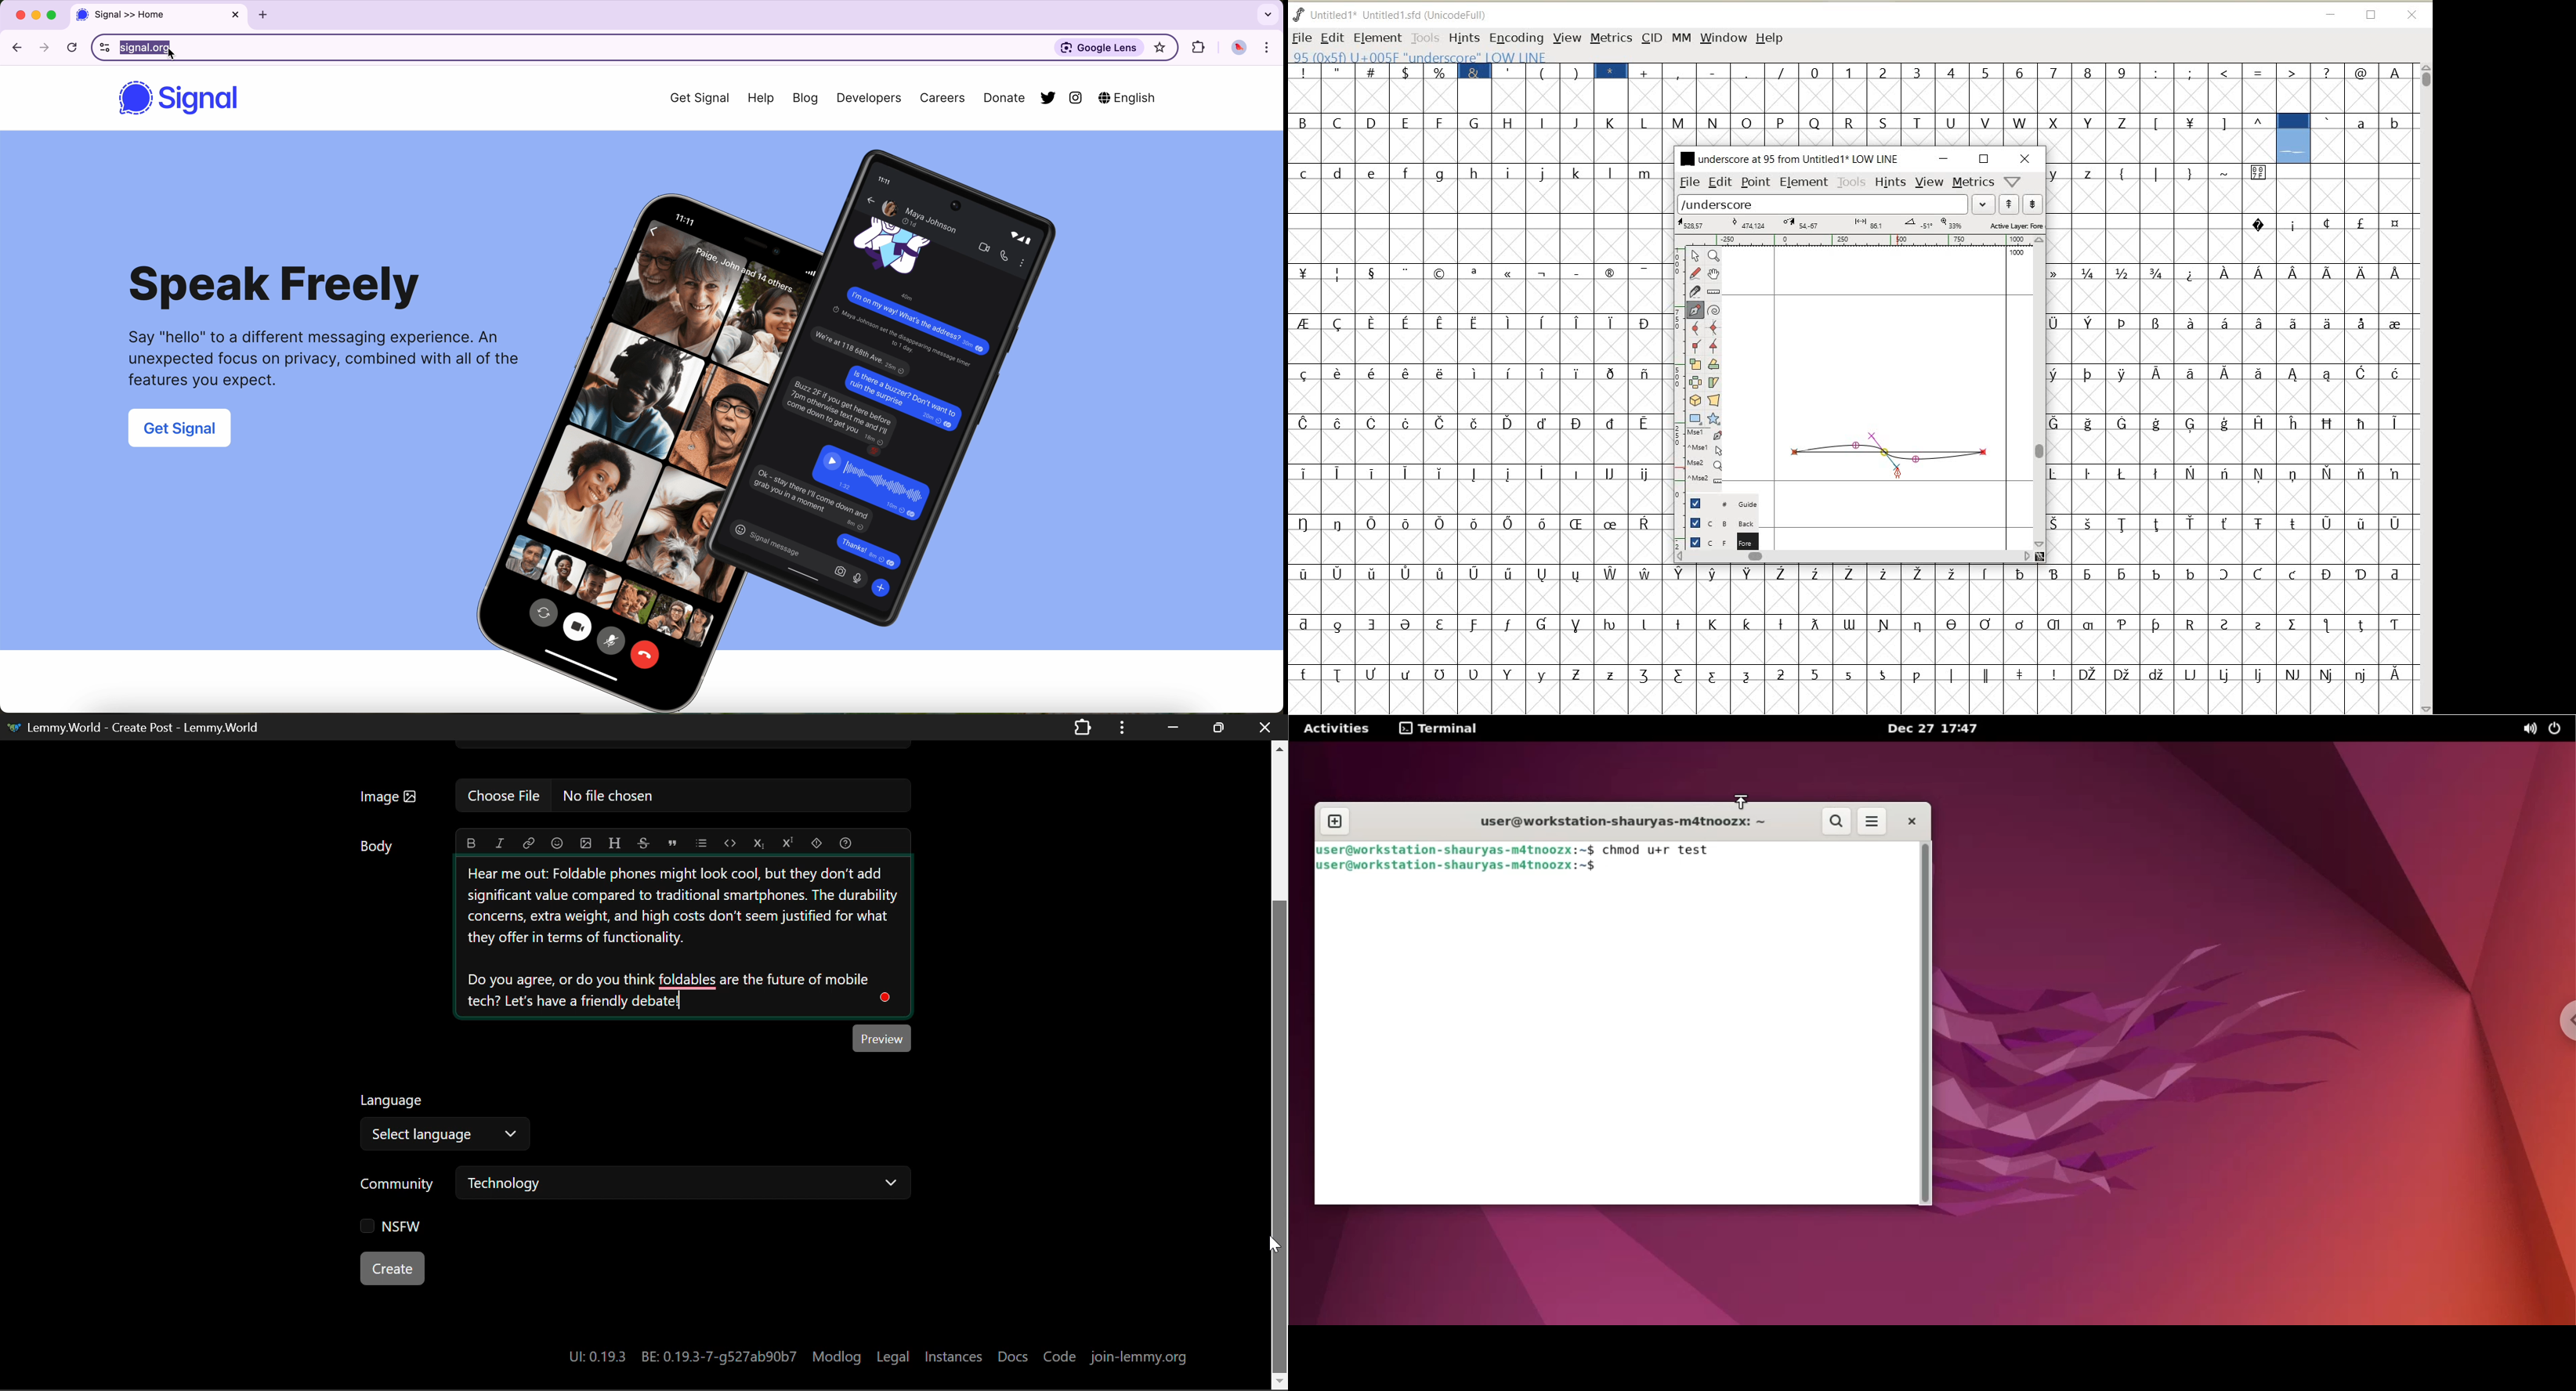  Describe the element at coordinates (1098, 47) in the screenshot. I see `Google Lens` at that location.